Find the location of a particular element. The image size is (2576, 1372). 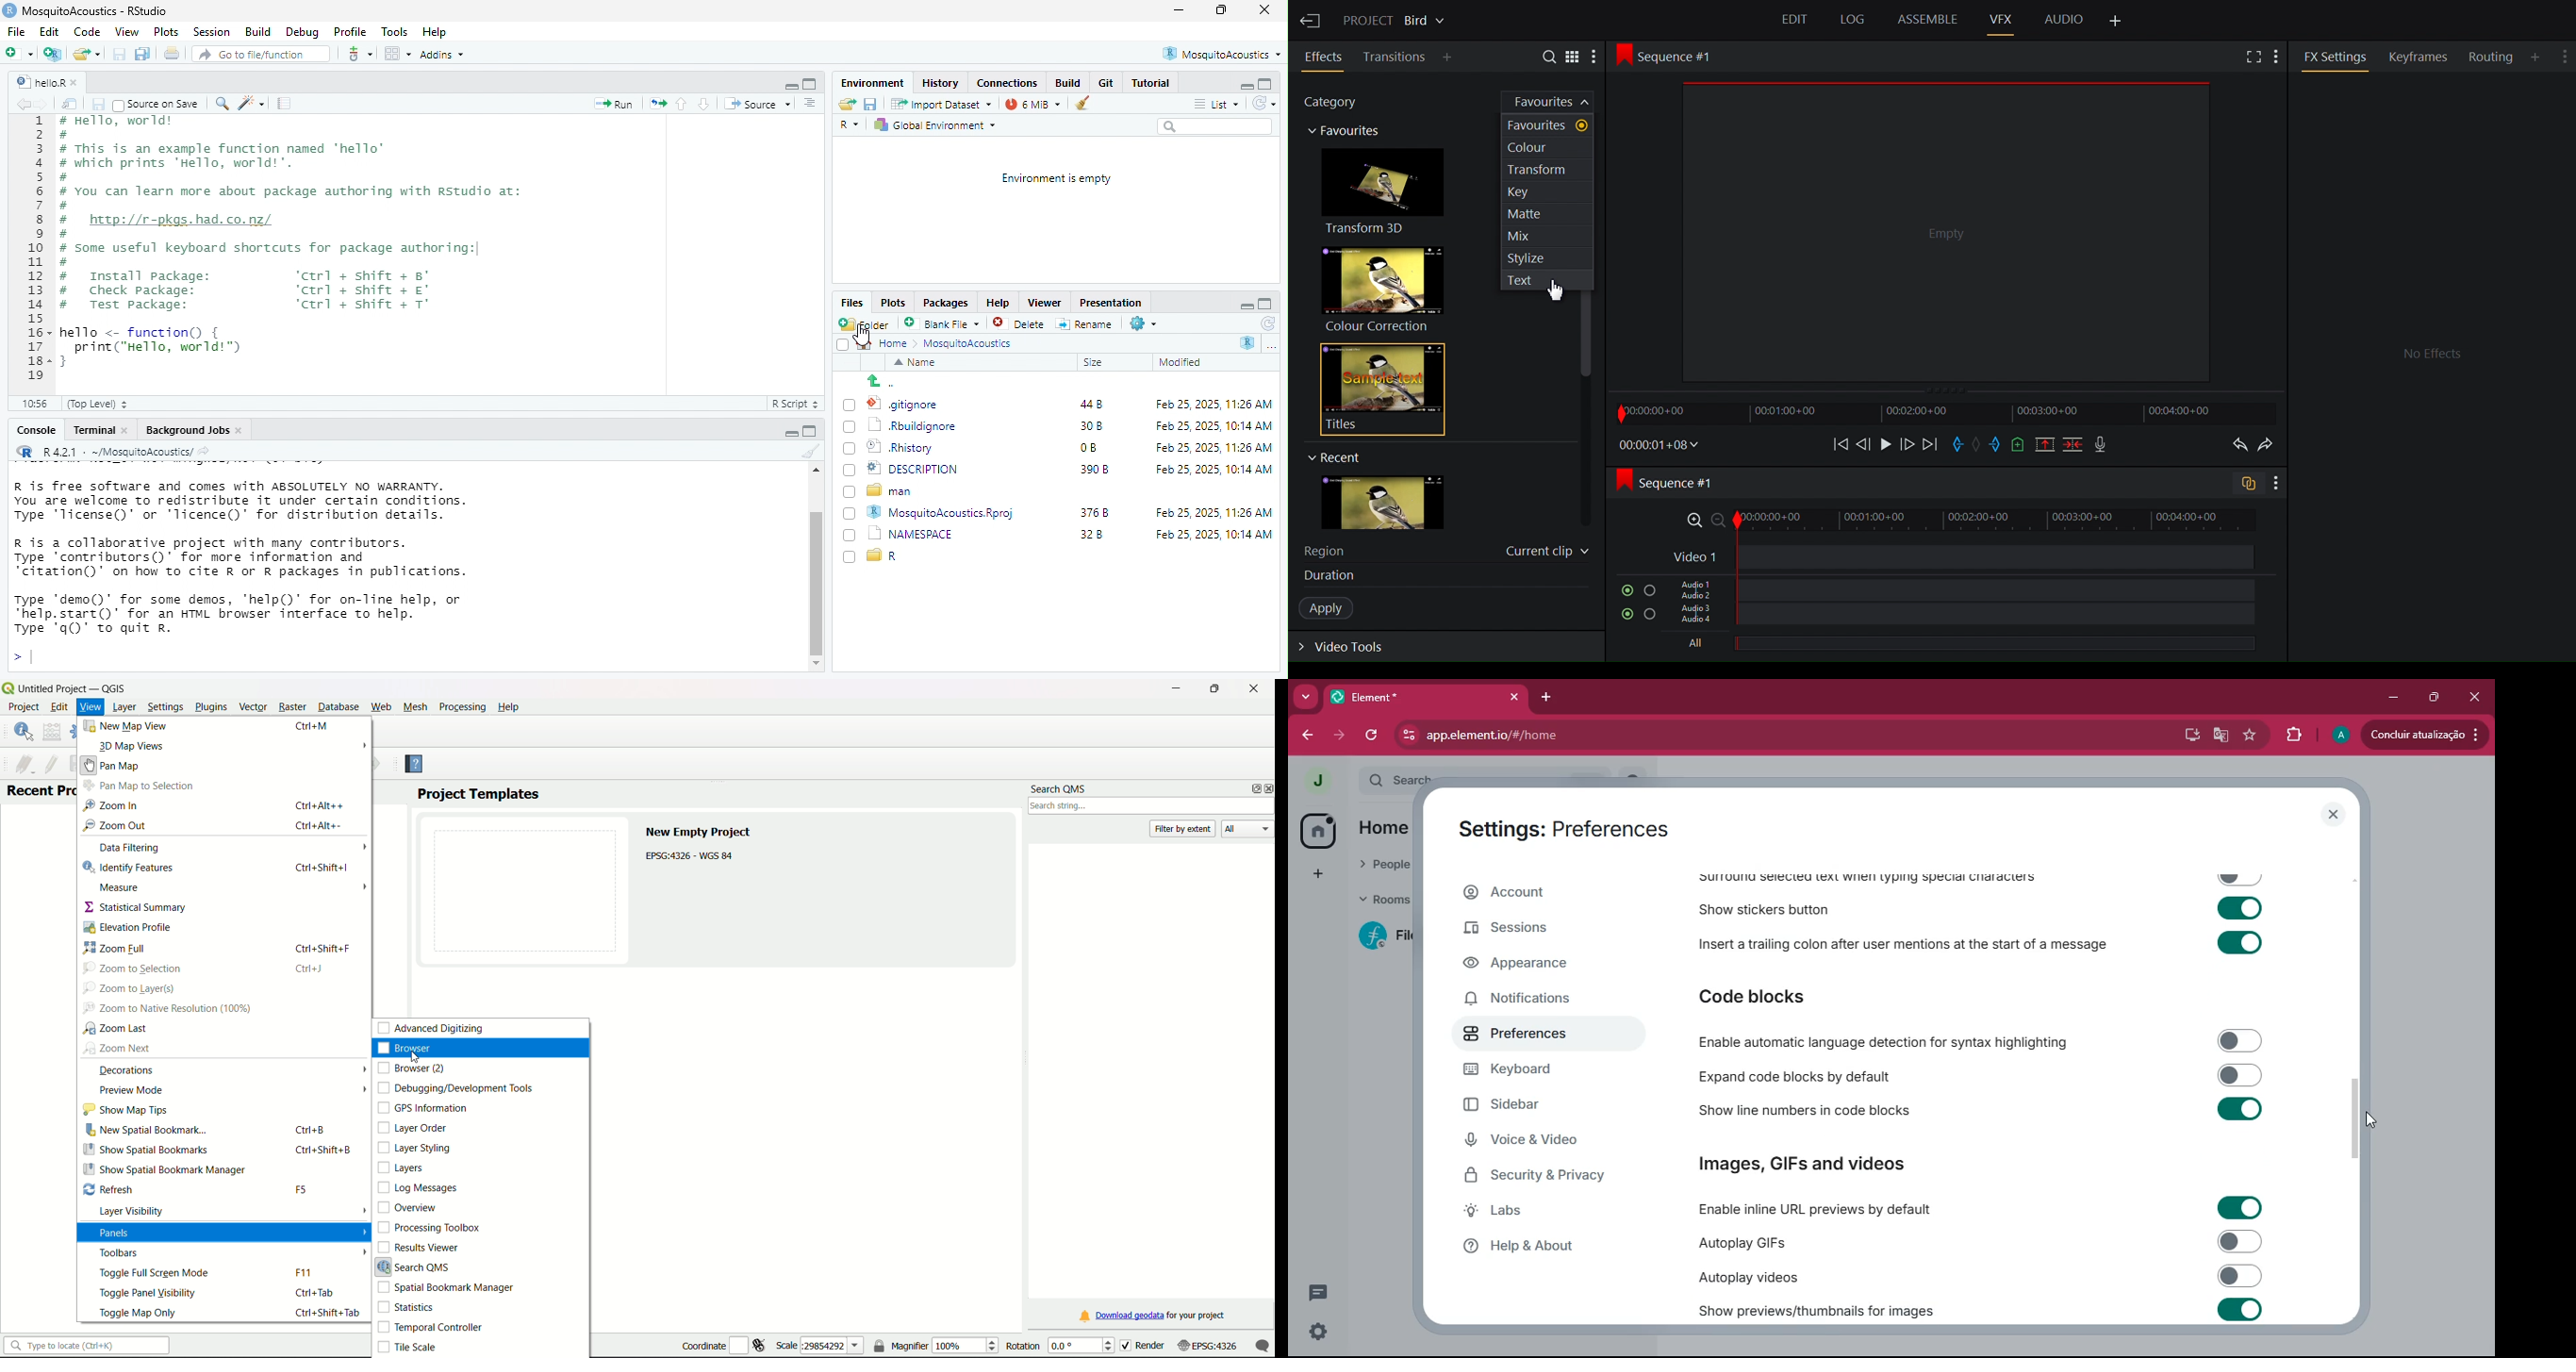

code tools is located at coordinates (254, 105).